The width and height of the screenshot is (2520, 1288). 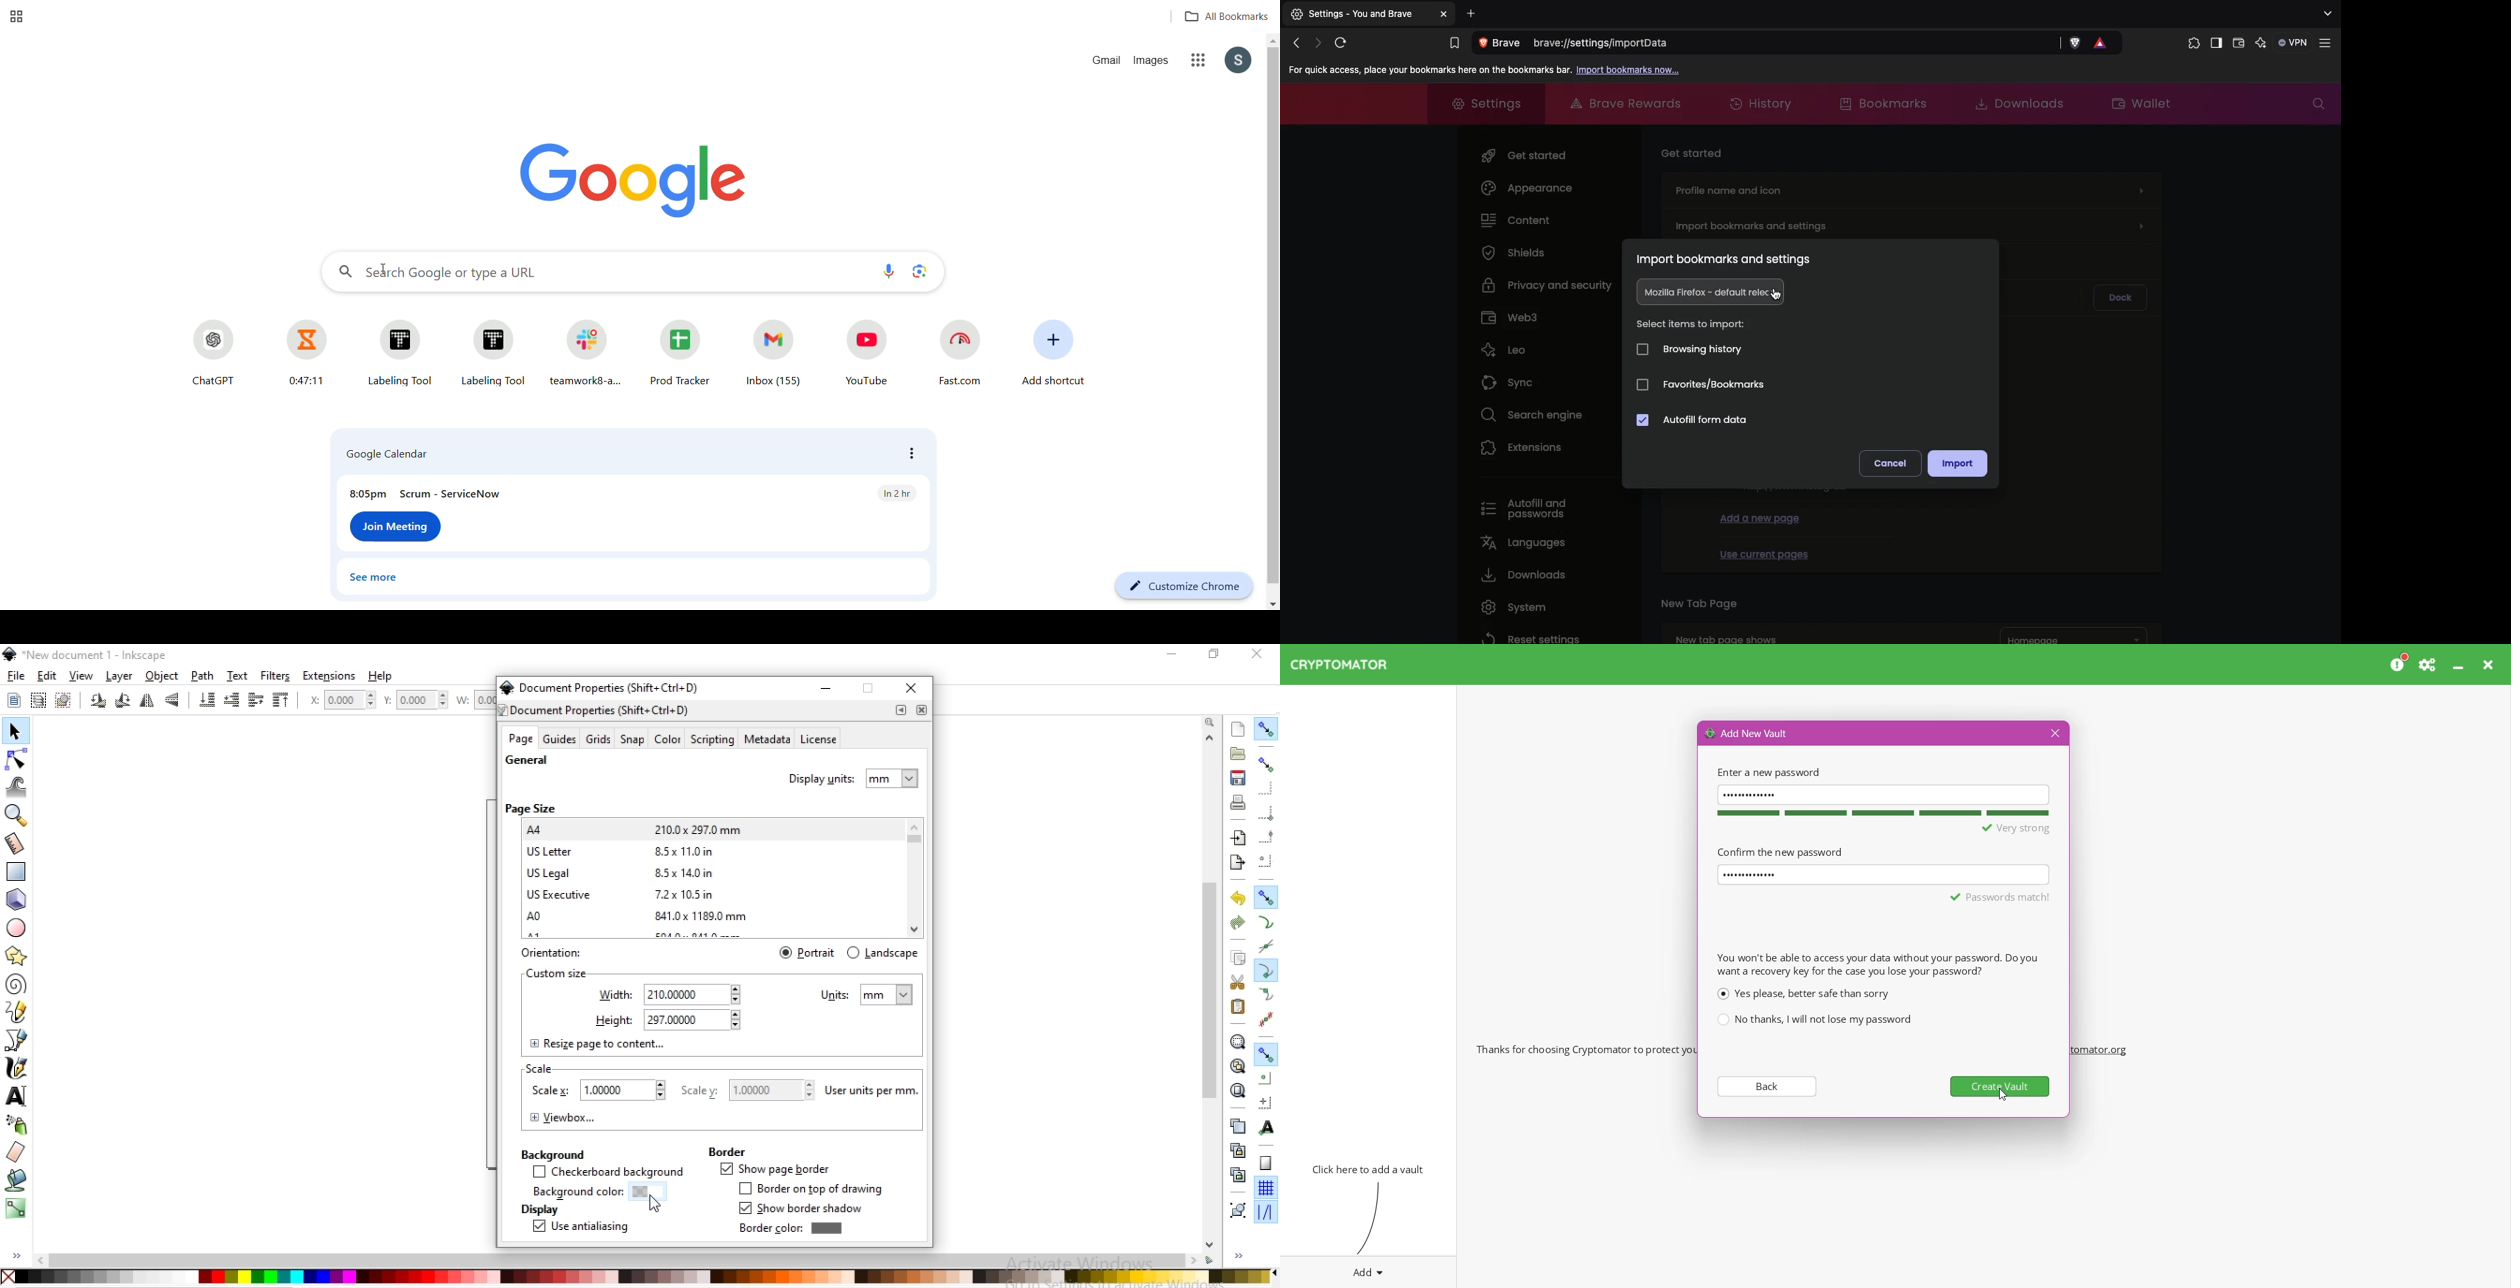 What do you see at coordinates (957, 356) in the screenshot?
I see `Fast.com` at bounding box center [957, 356].